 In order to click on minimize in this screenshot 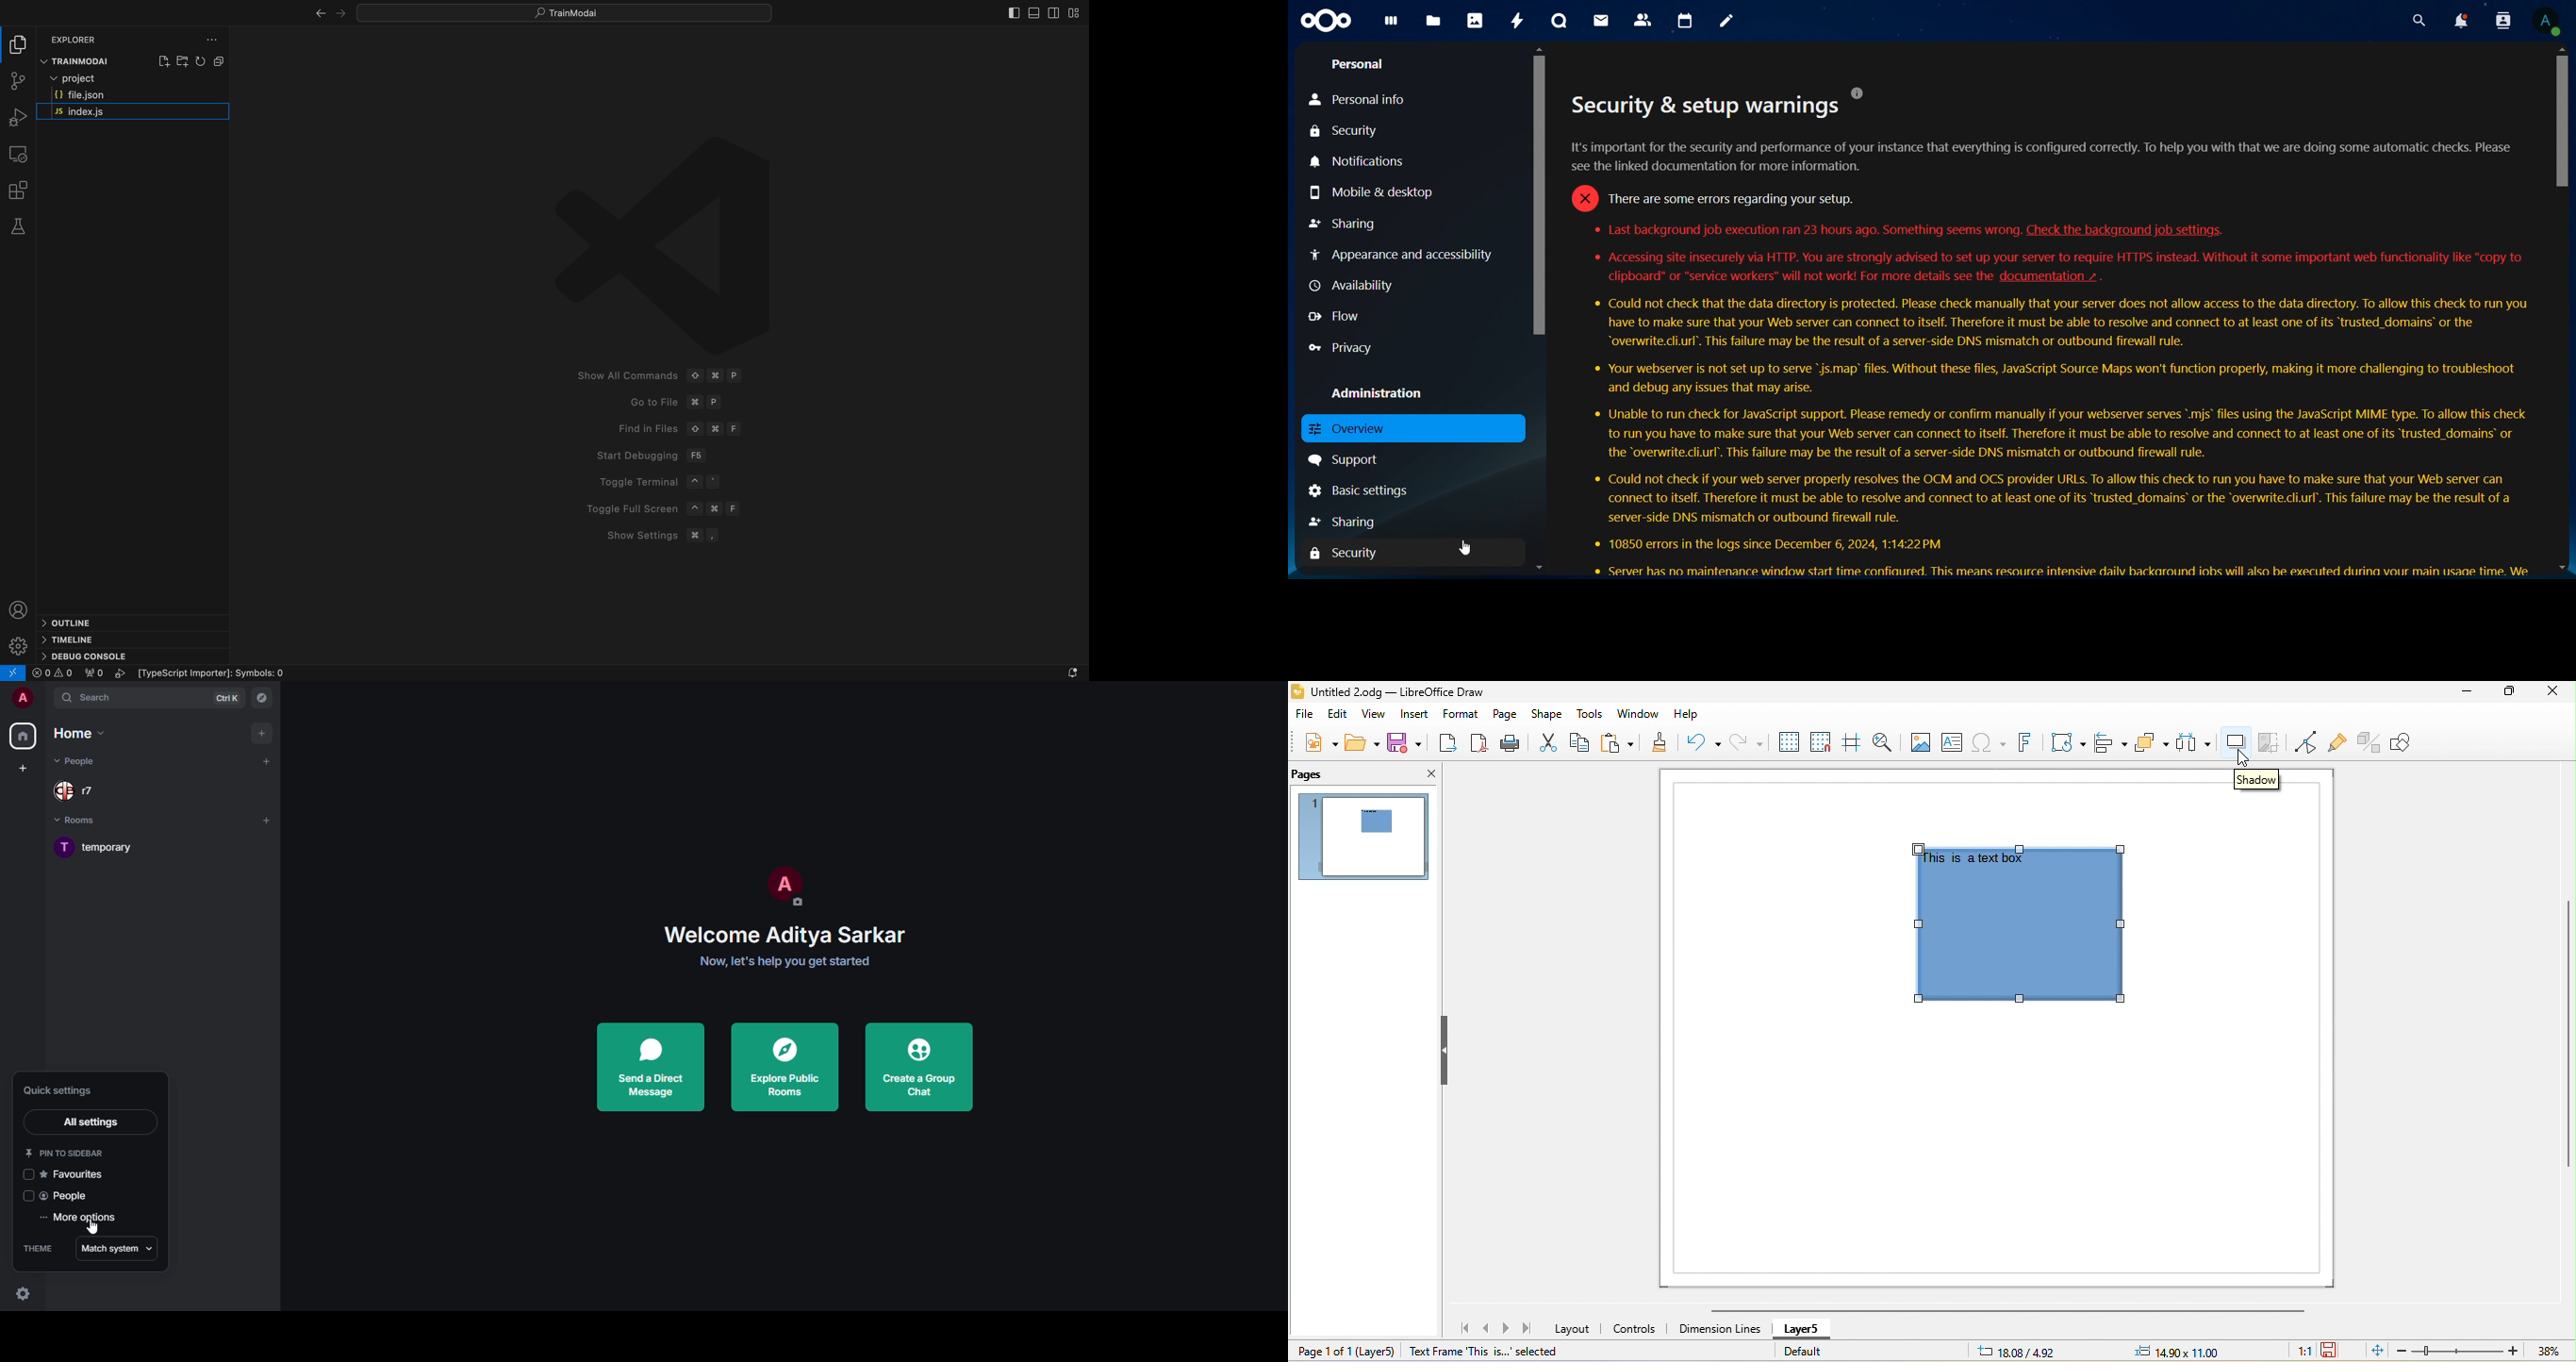, I will do `click(2473, 692)`.